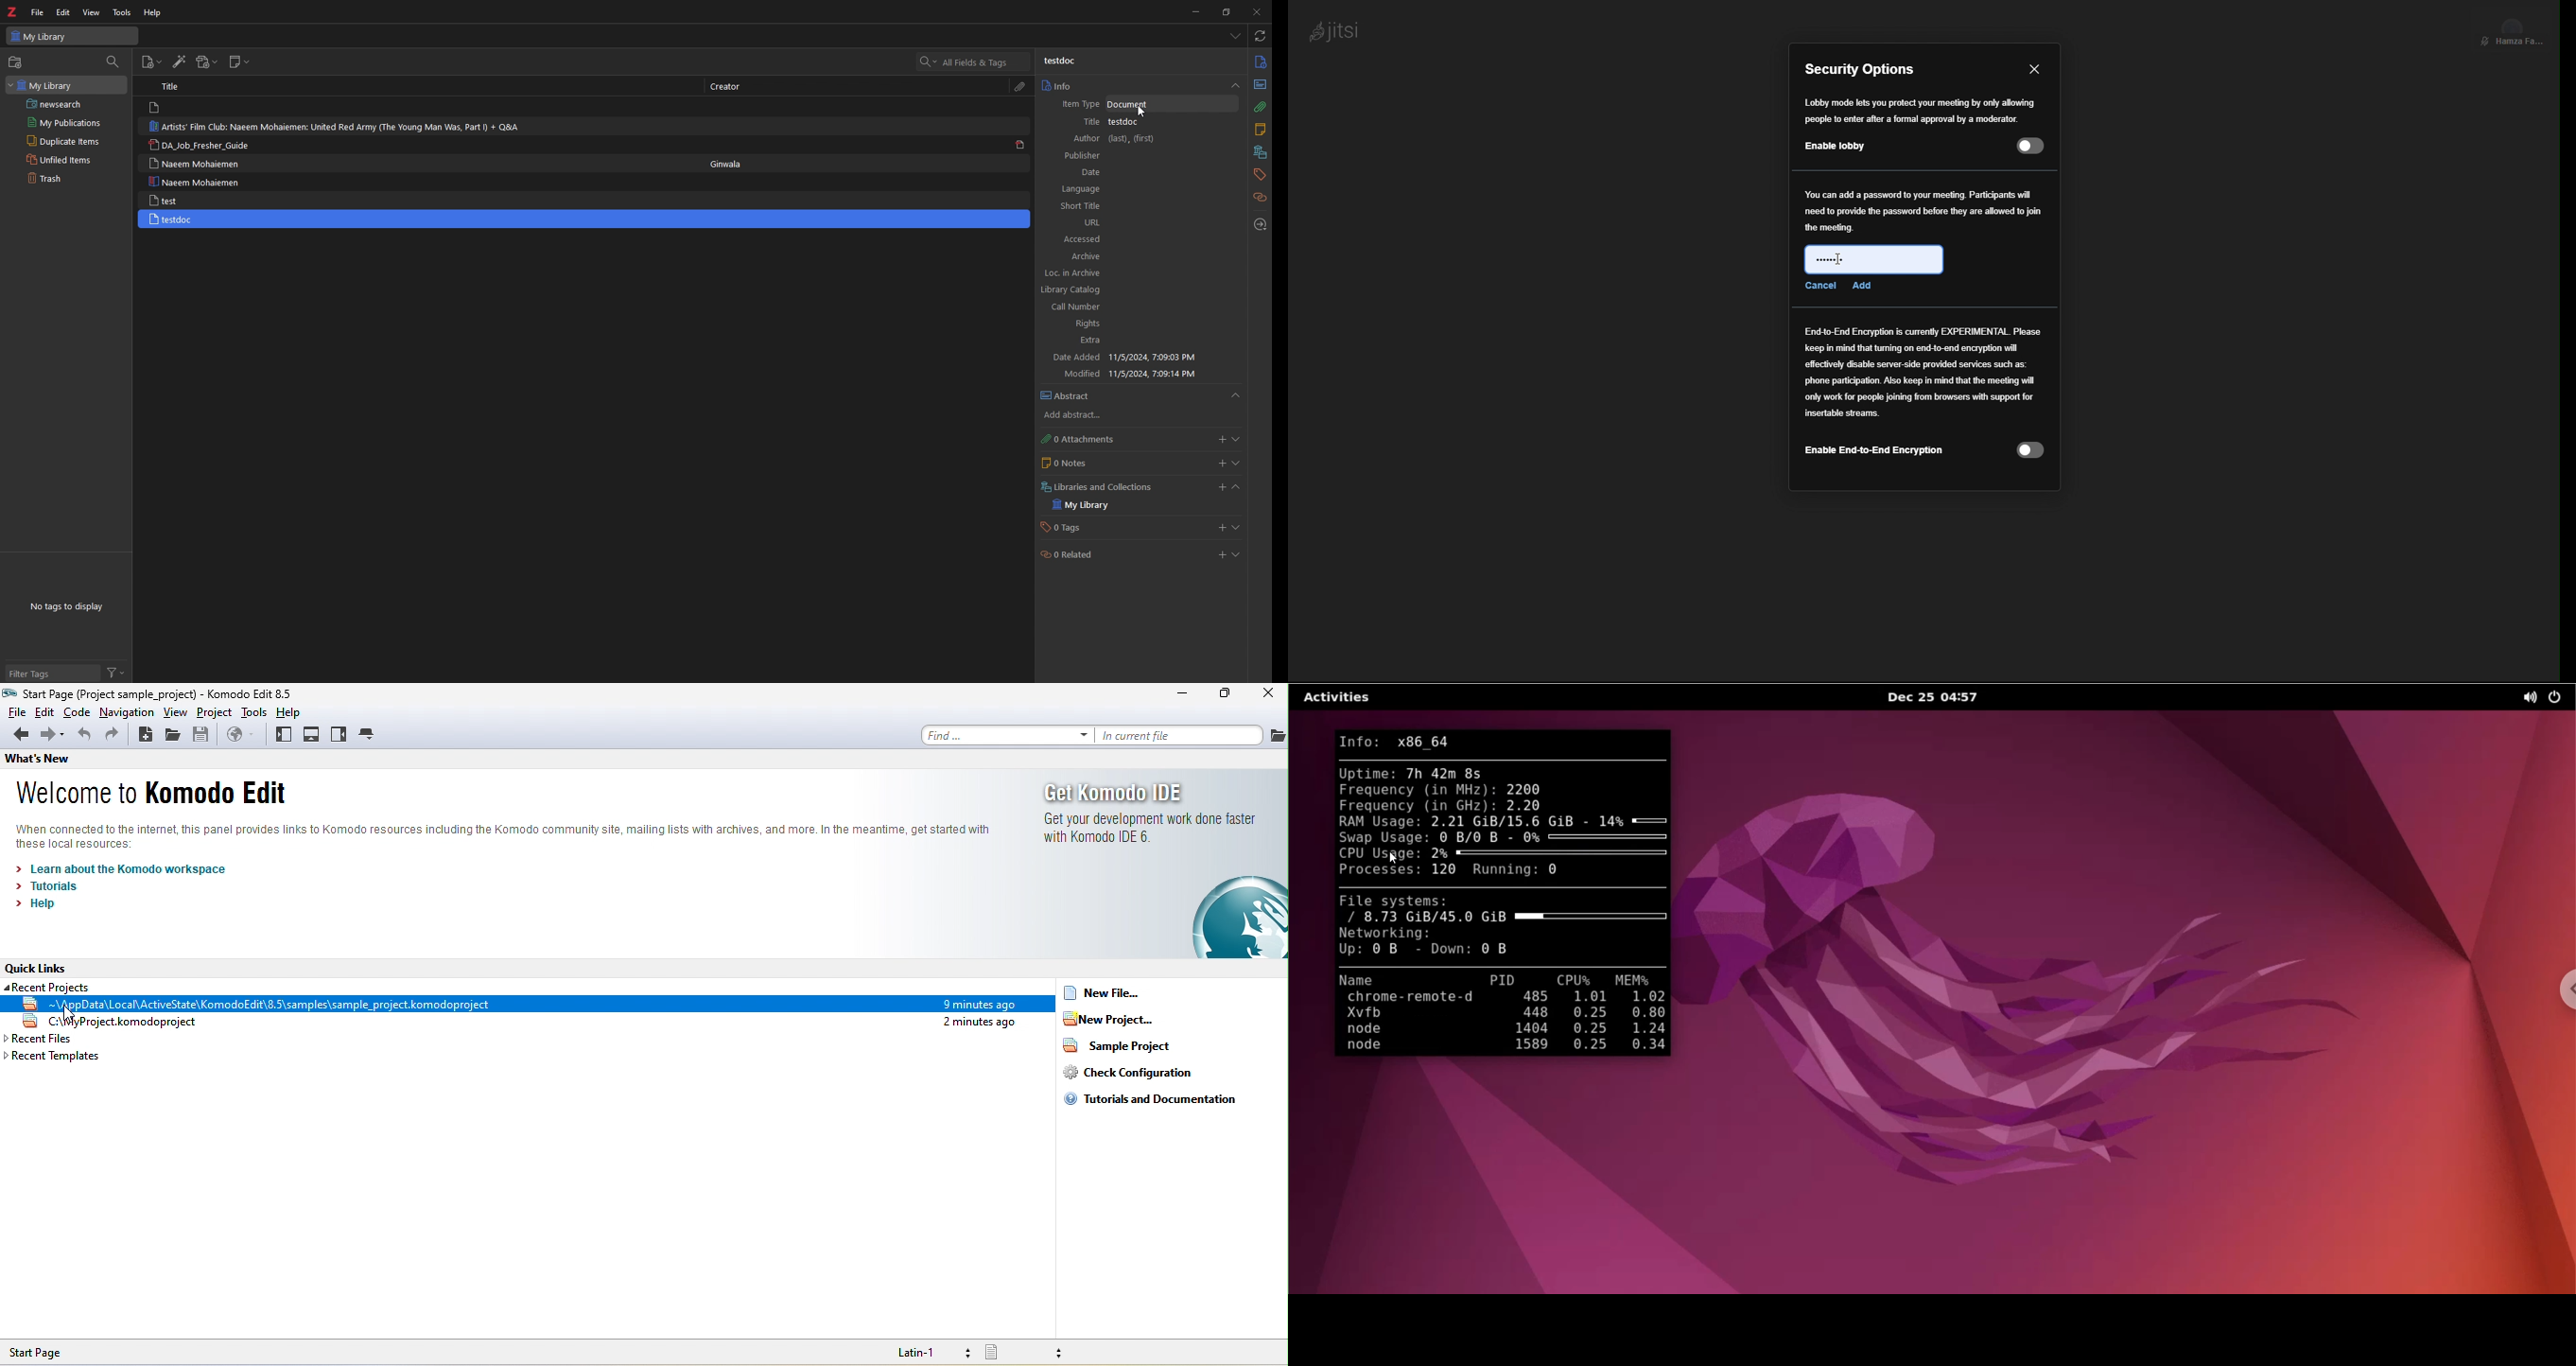 The width and height of the screenshot is (2576, 1372). Describe the element at coordinates (1222, 464) in the screenshot. I see `add notes` at that location.